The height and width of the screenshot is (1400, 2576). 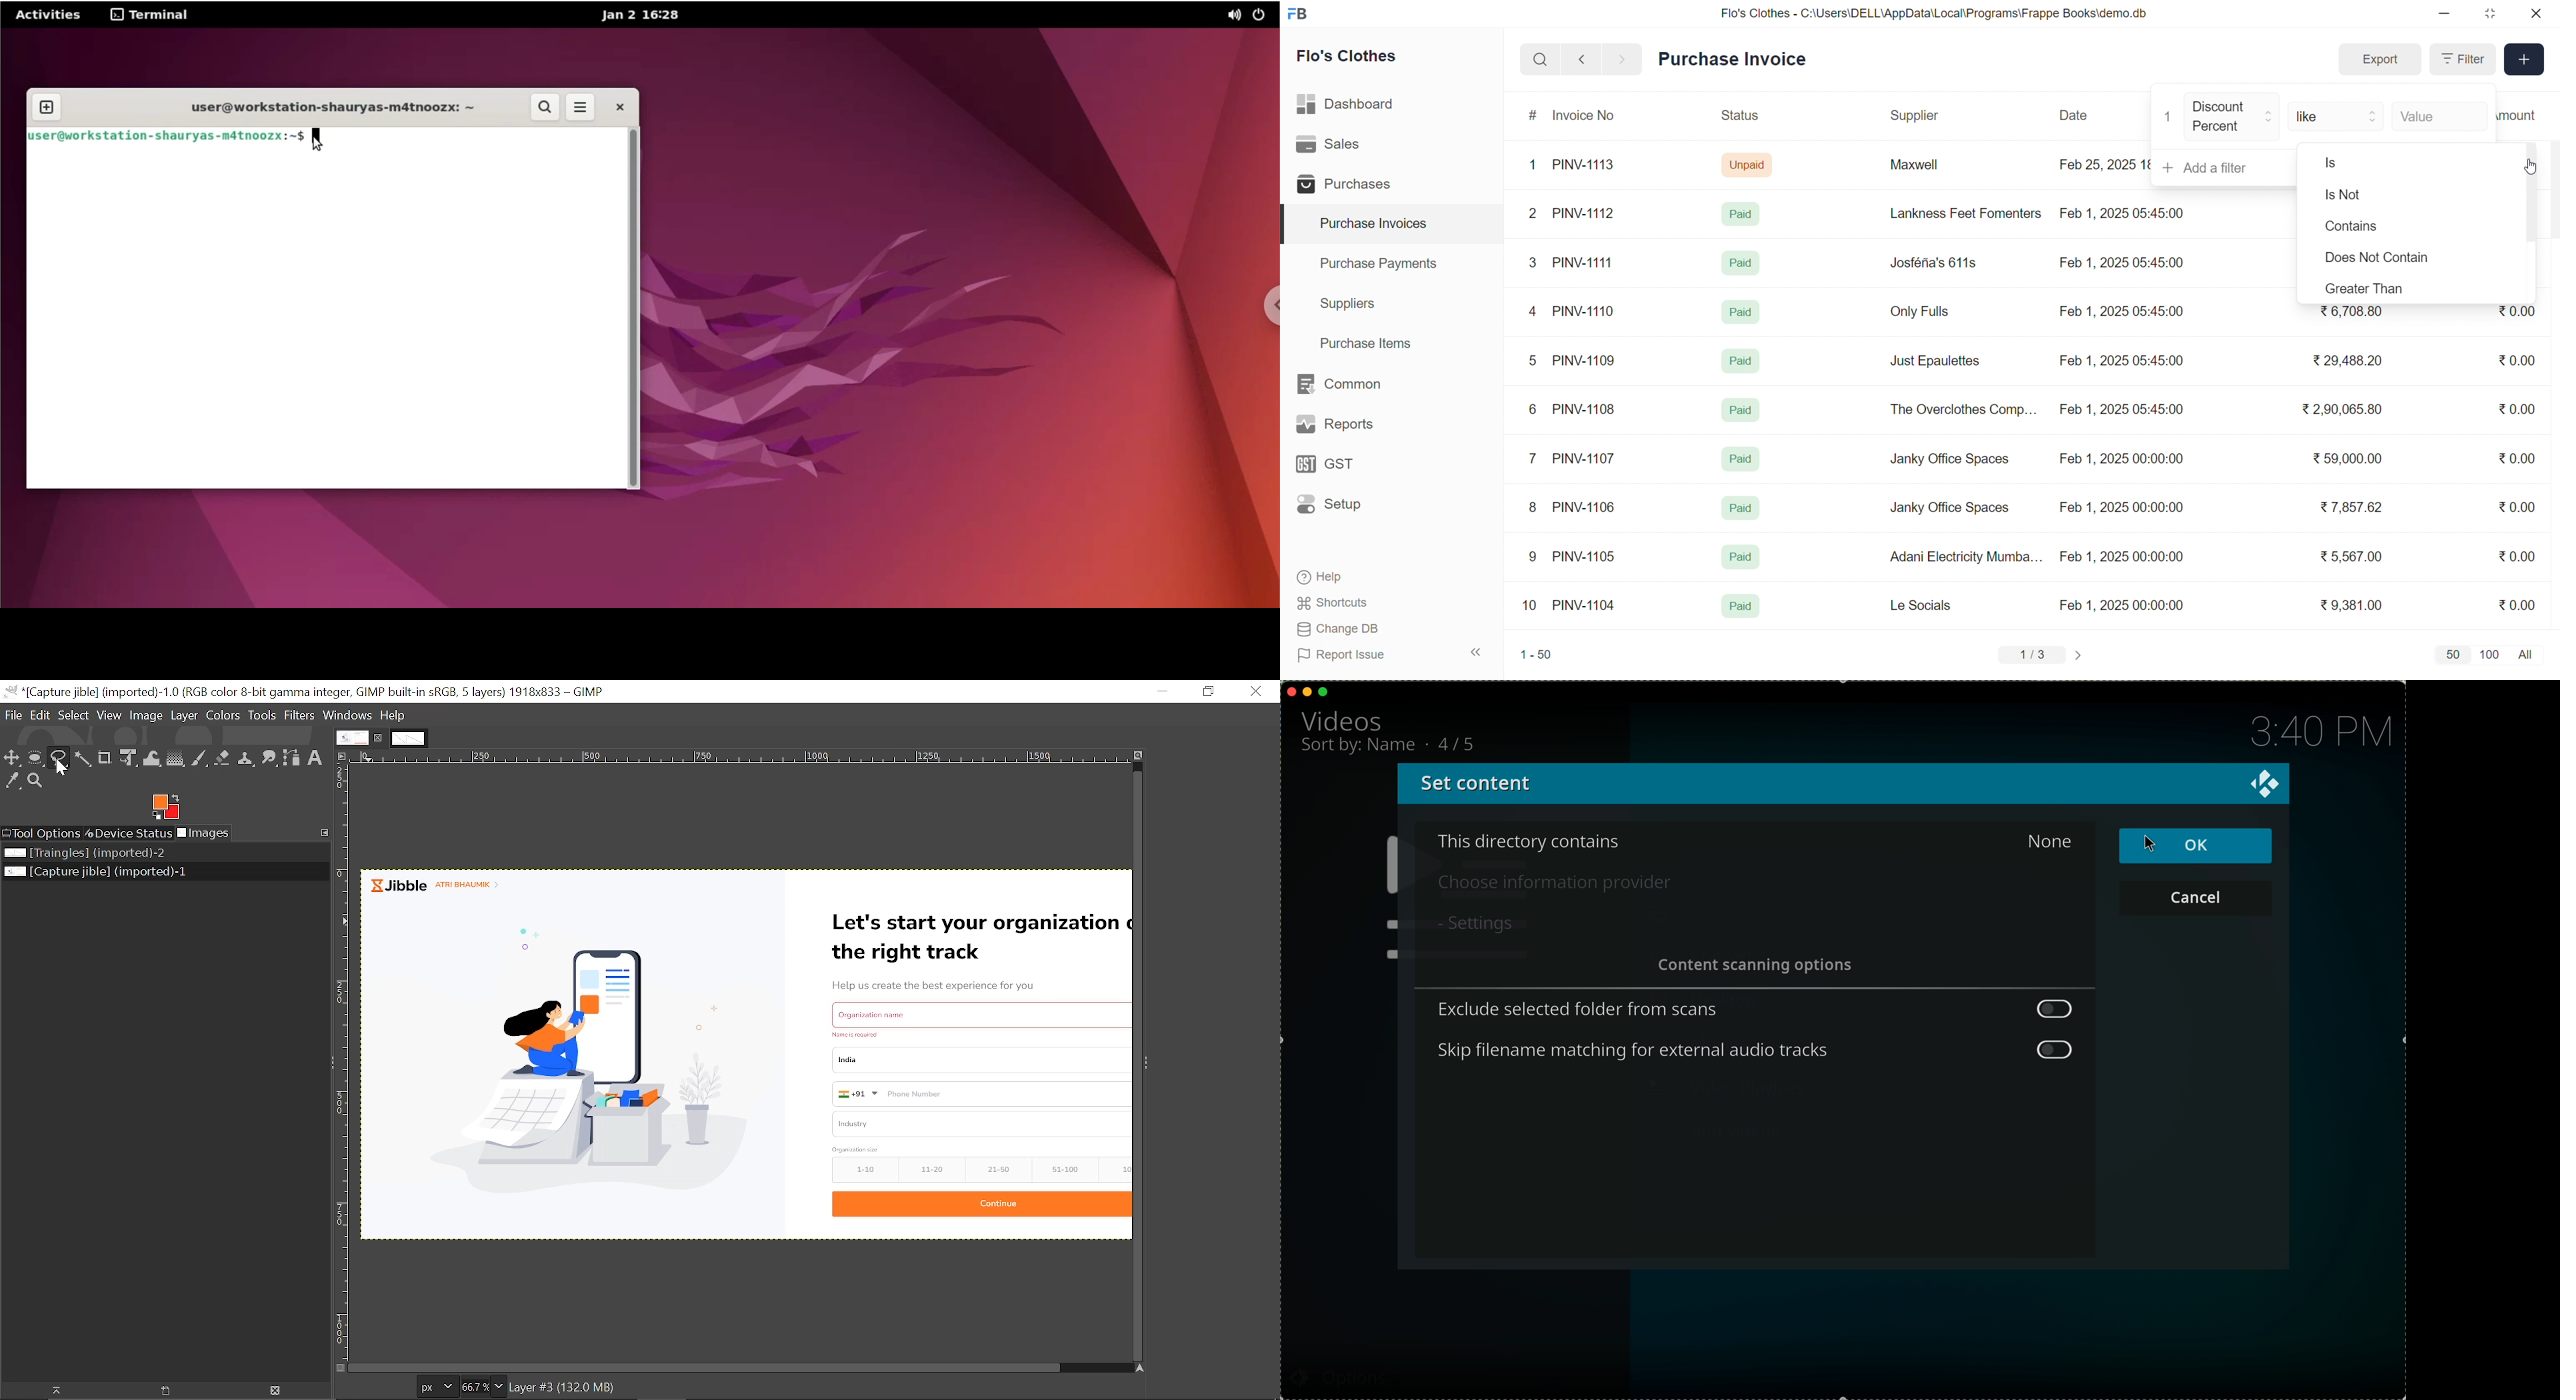 I want to click on PINV-1108, so click(x=1585, y=409).